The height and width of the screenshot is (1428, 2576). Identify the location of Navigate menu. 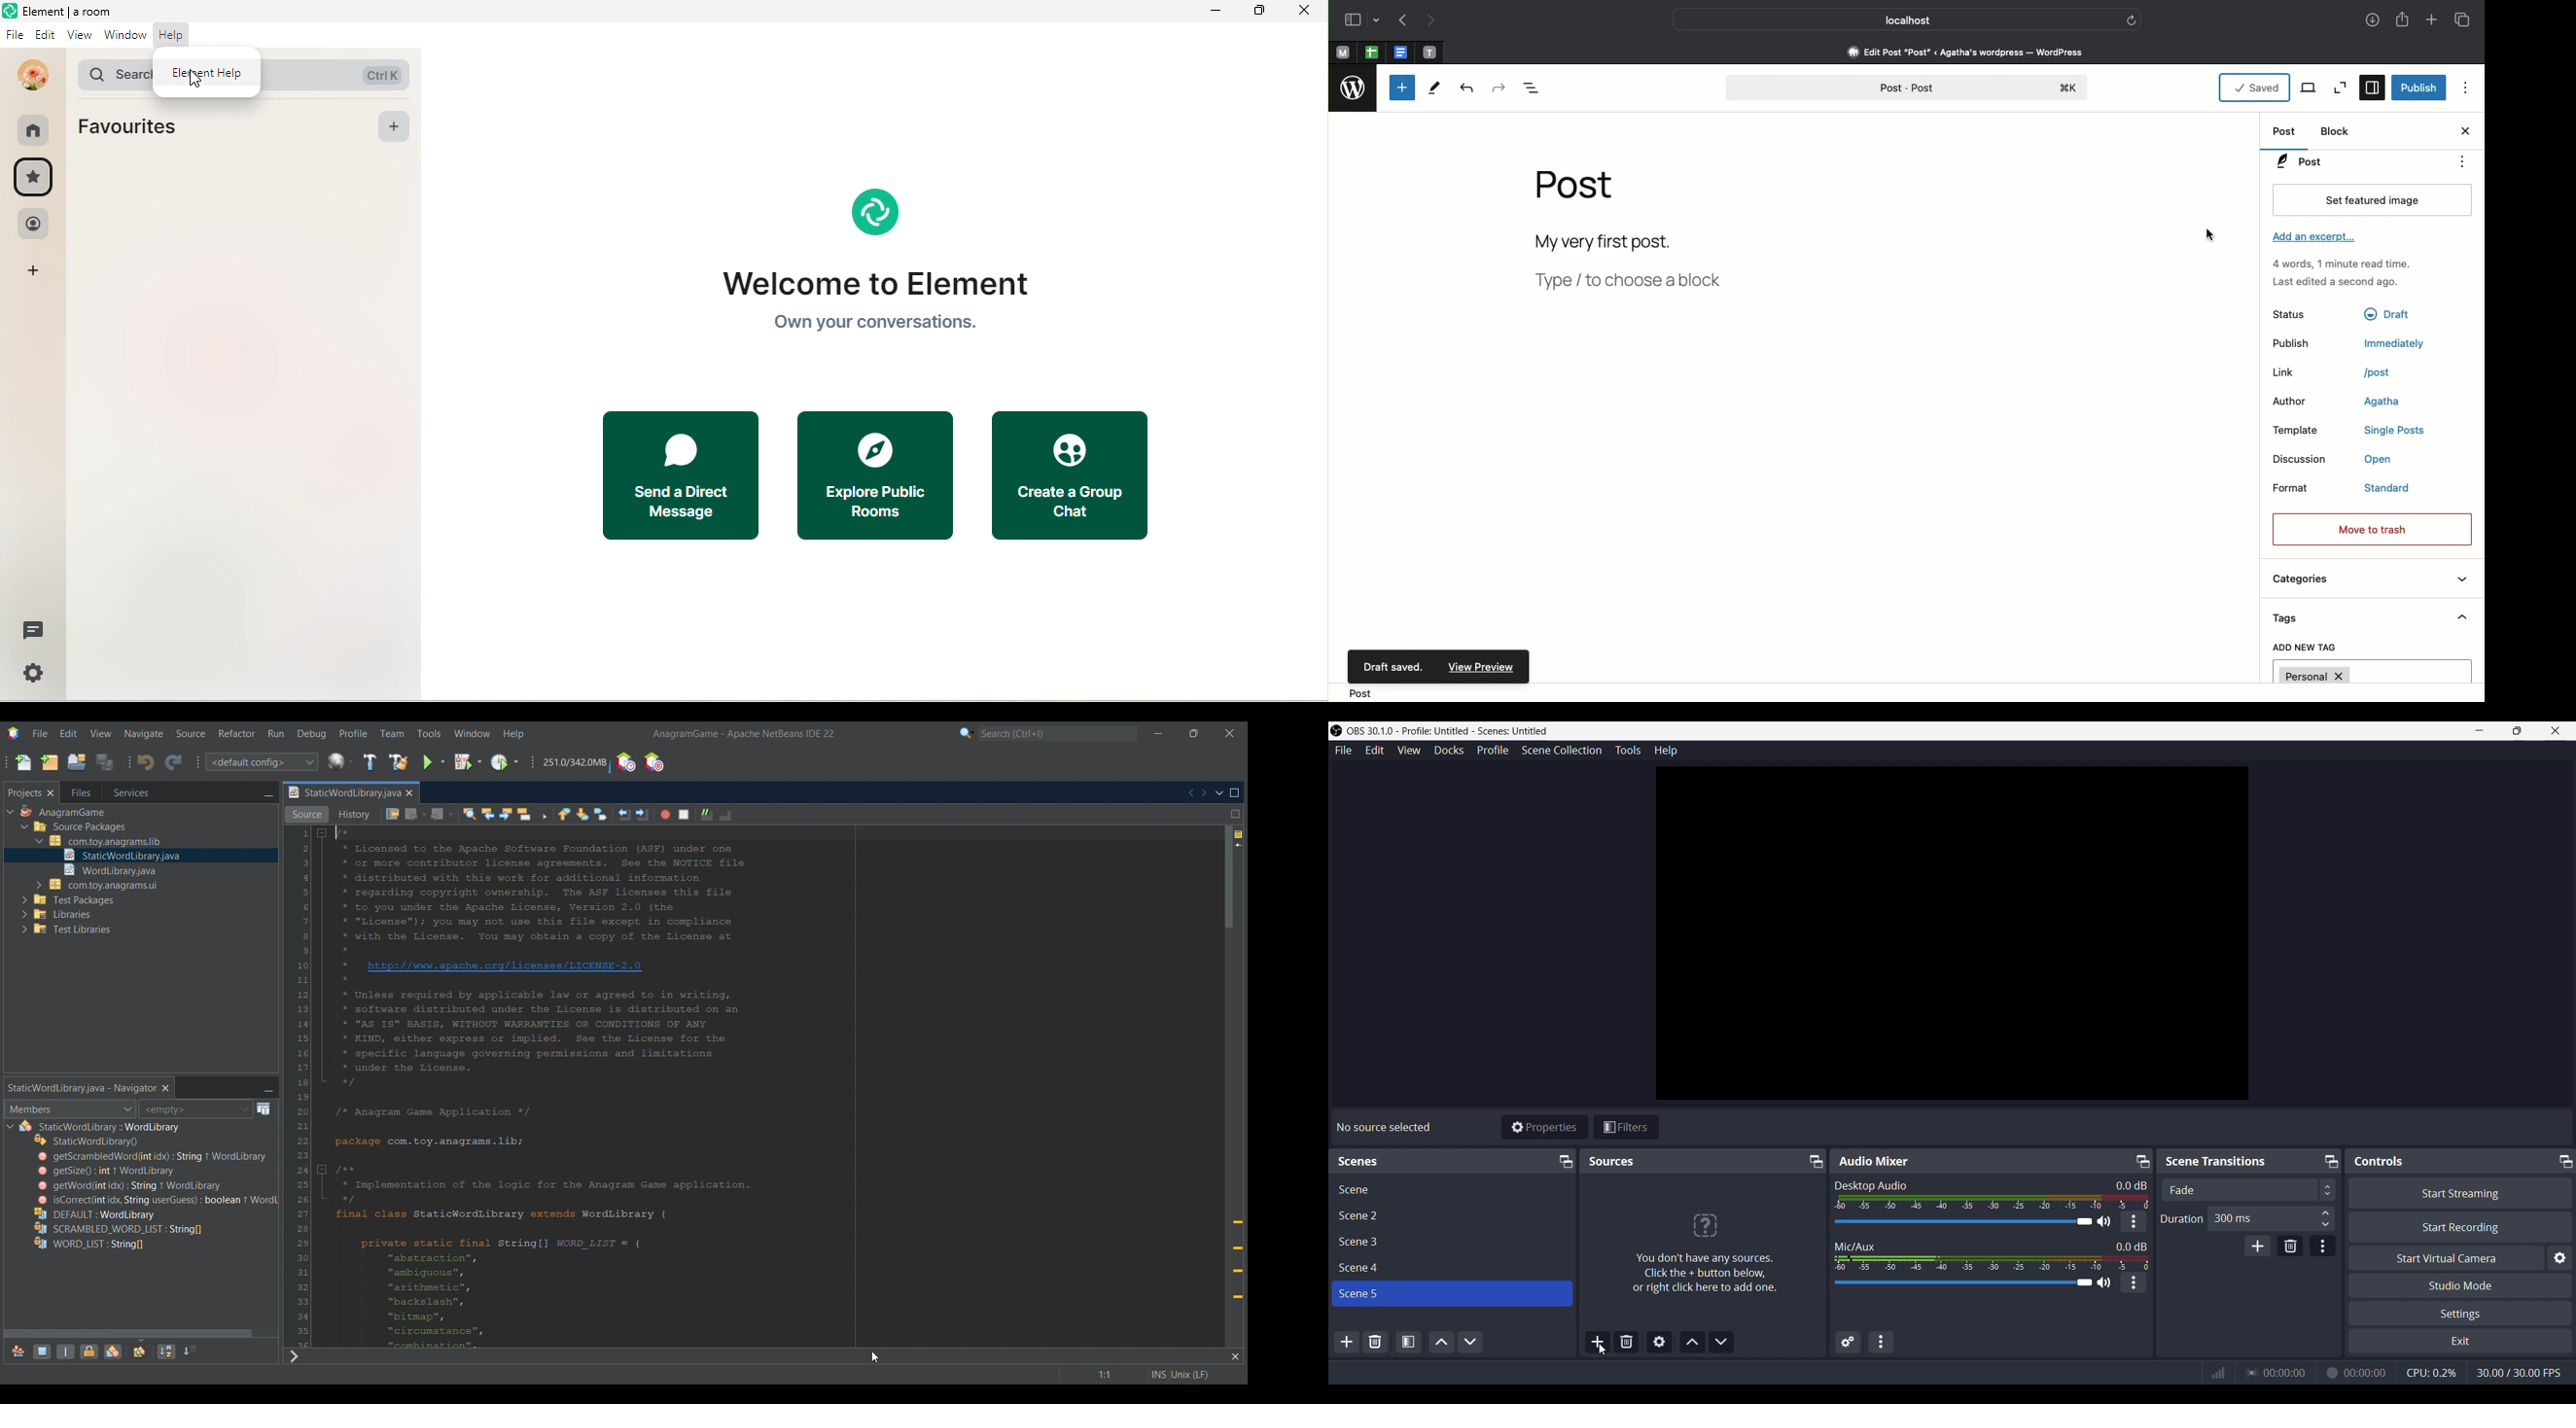
(143, 733).